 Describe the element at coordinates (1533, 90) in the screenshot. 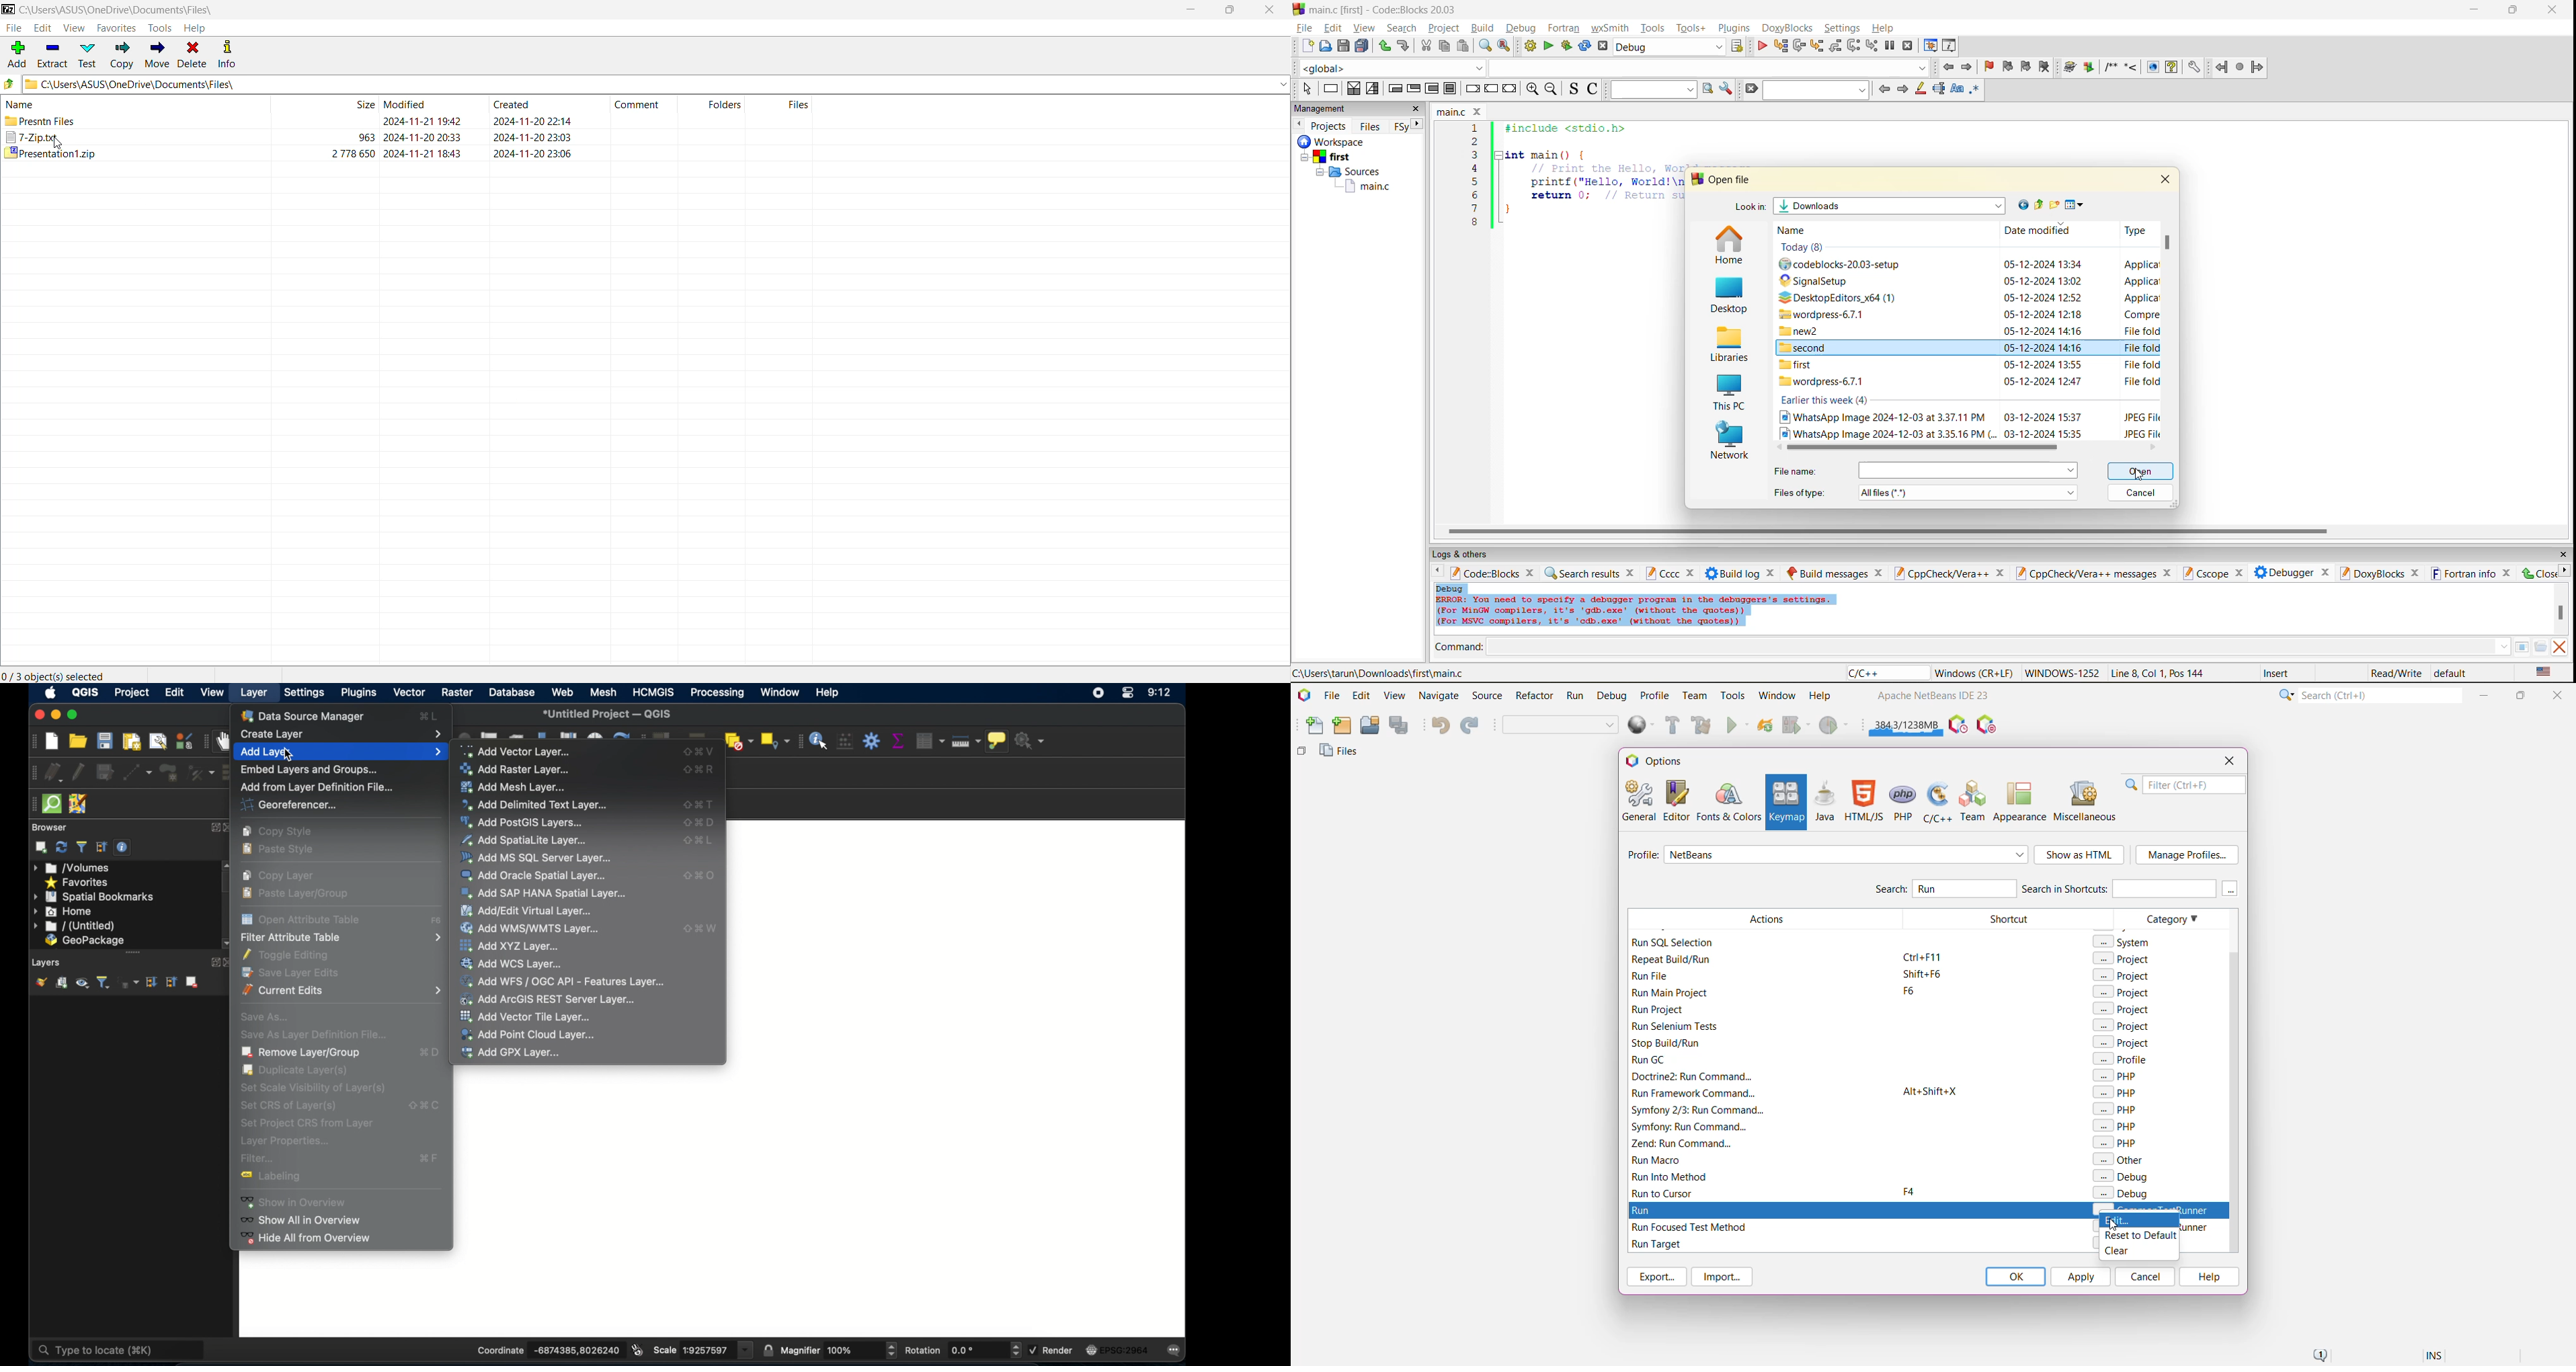

I see `zoom in` at that location.